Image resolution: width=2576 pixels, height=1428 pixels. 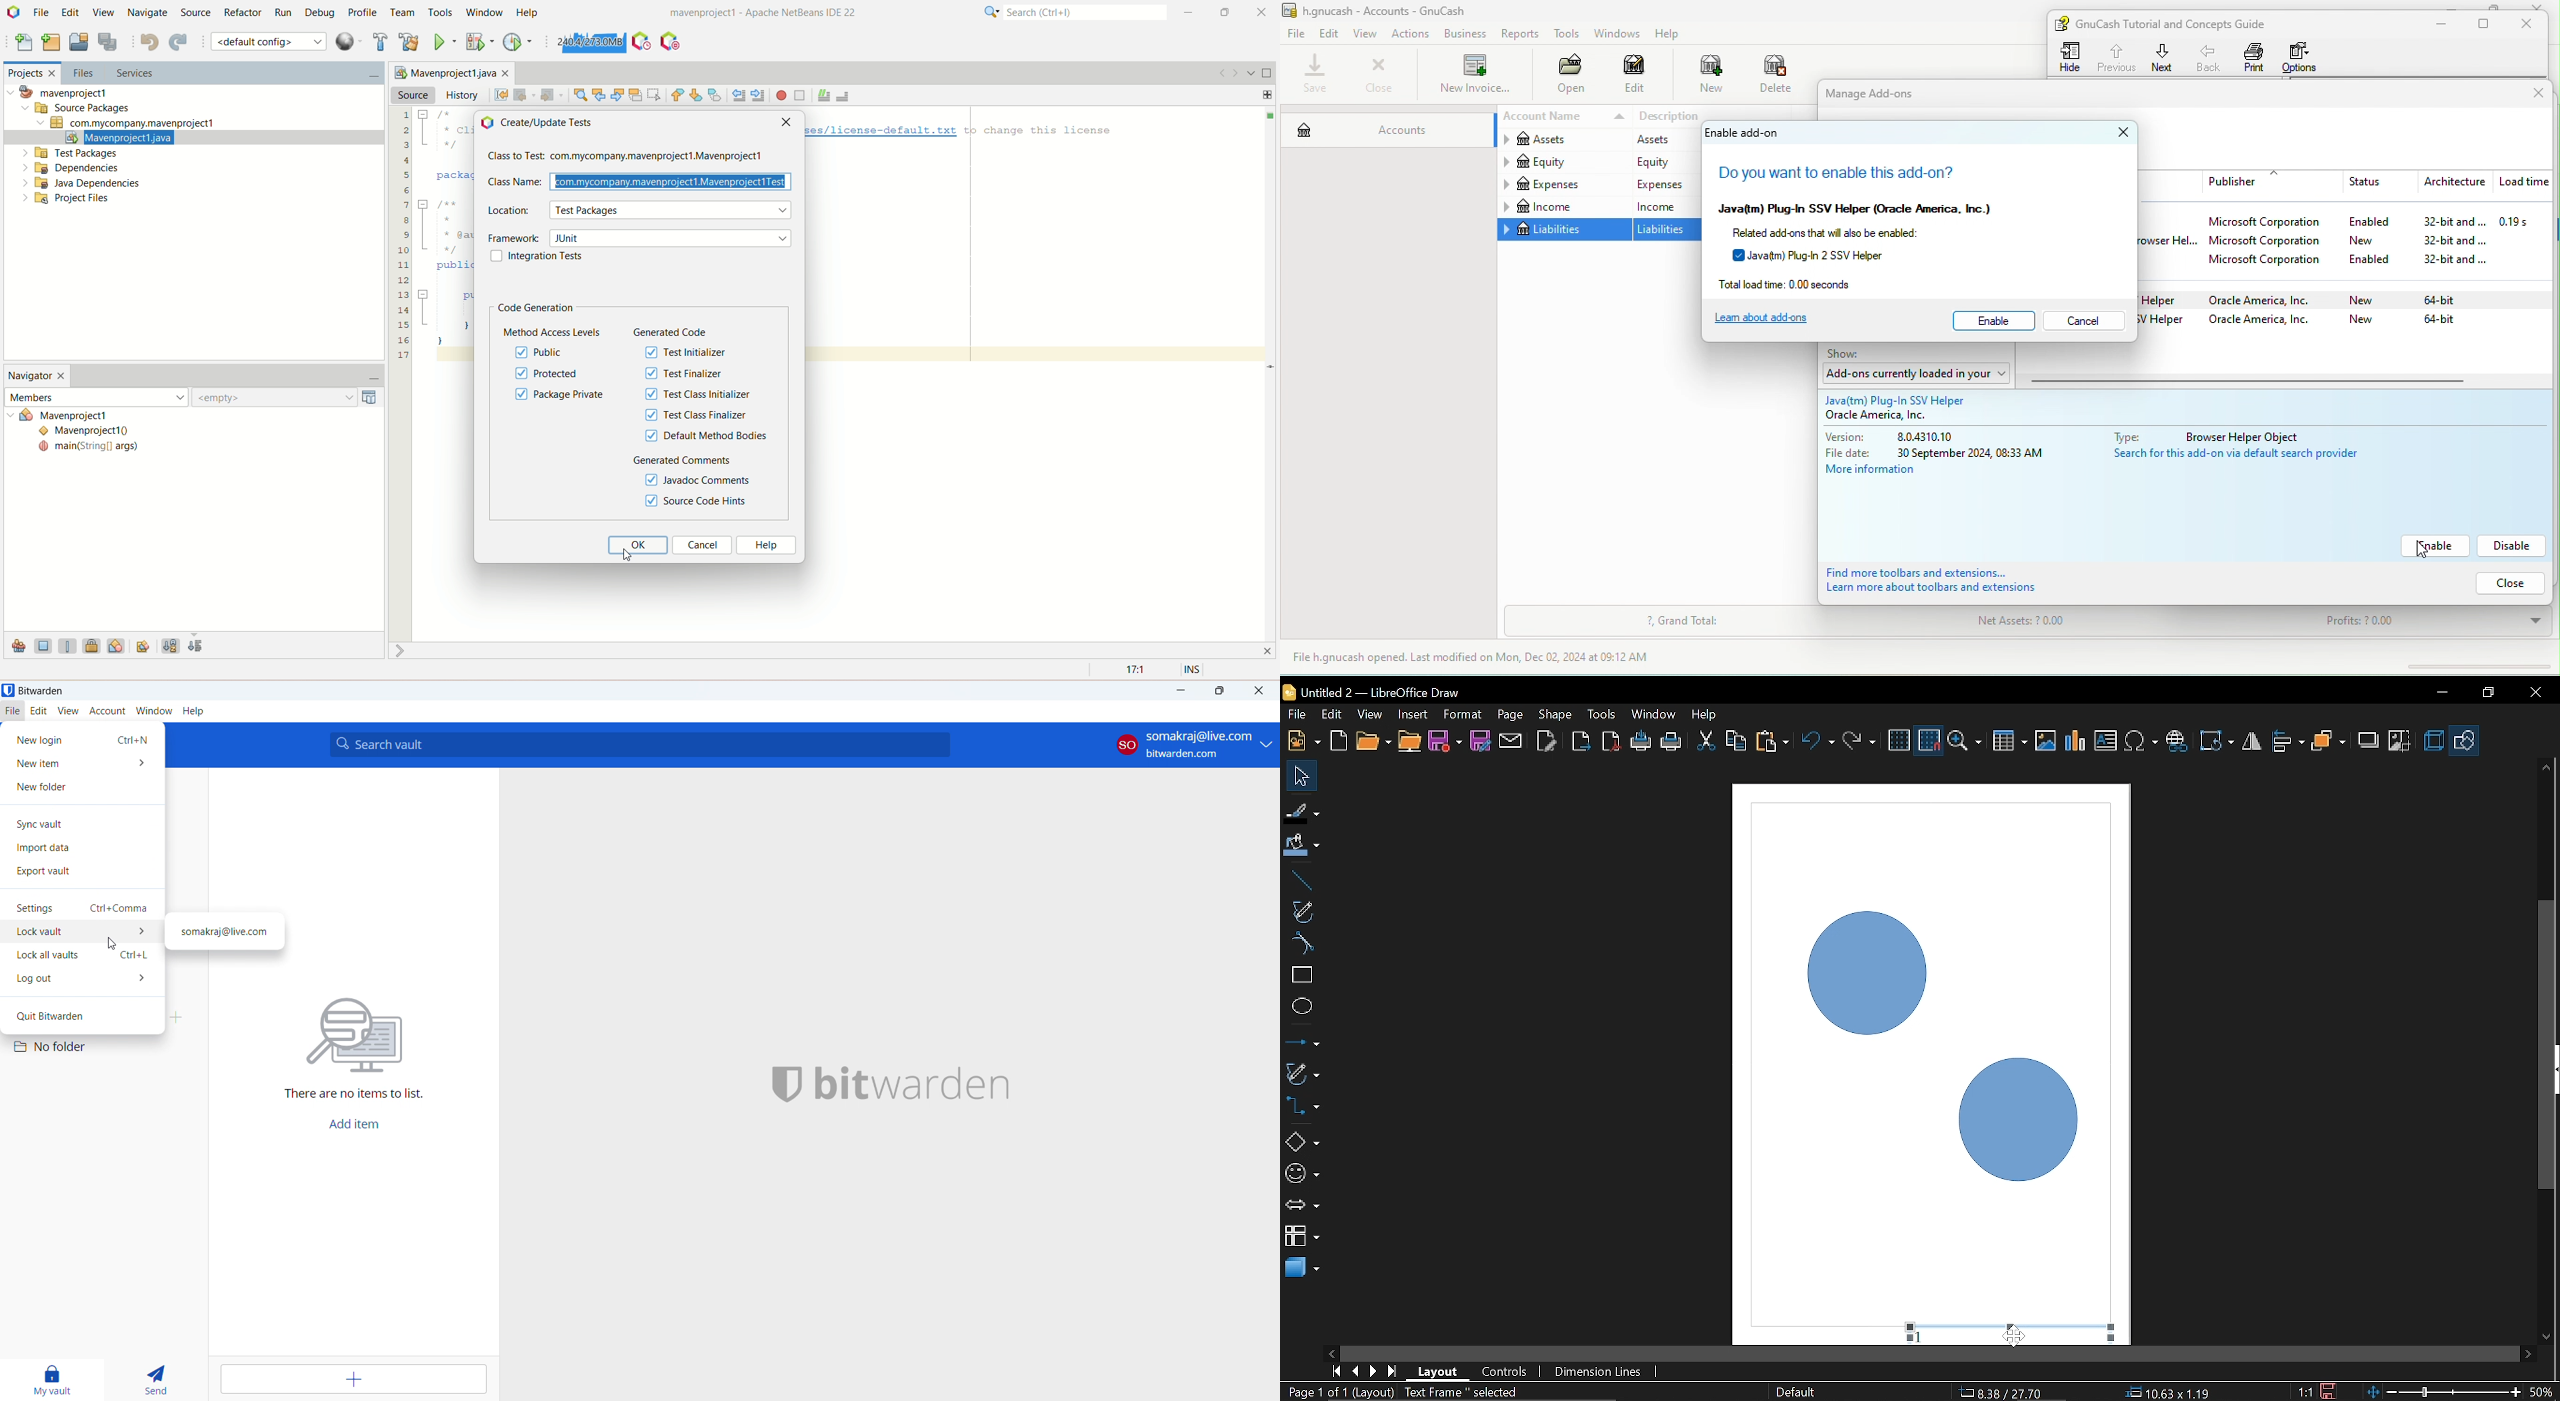 What do you see at coordinates (2210, 57) in the screenshot?
I see `back` at bounding box center [2210, 57].